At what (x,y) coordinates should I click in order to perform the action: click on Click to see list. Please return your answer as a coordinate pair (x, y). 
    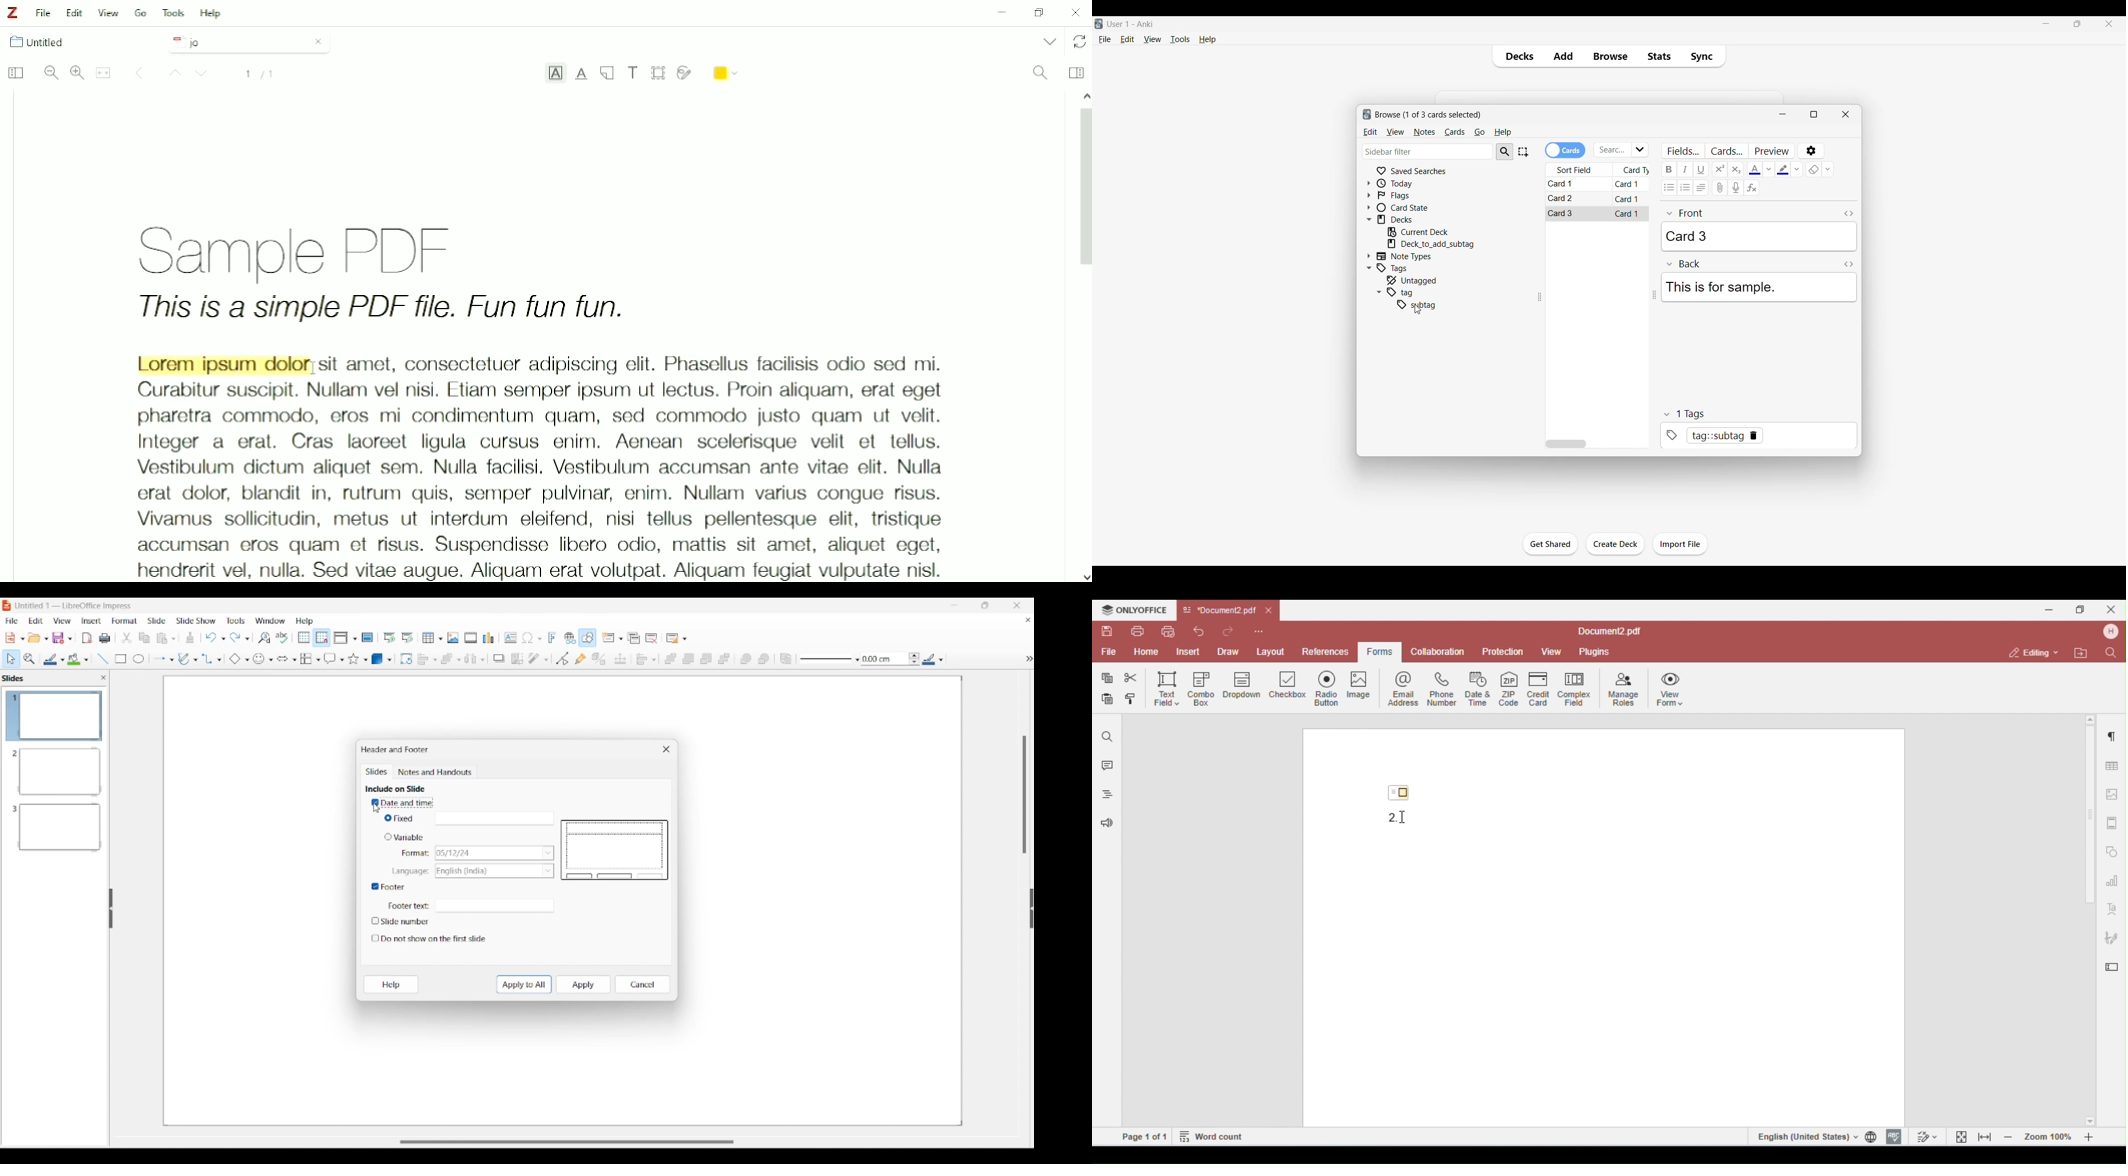
    Looking at the image, I should click on (1641, 150).